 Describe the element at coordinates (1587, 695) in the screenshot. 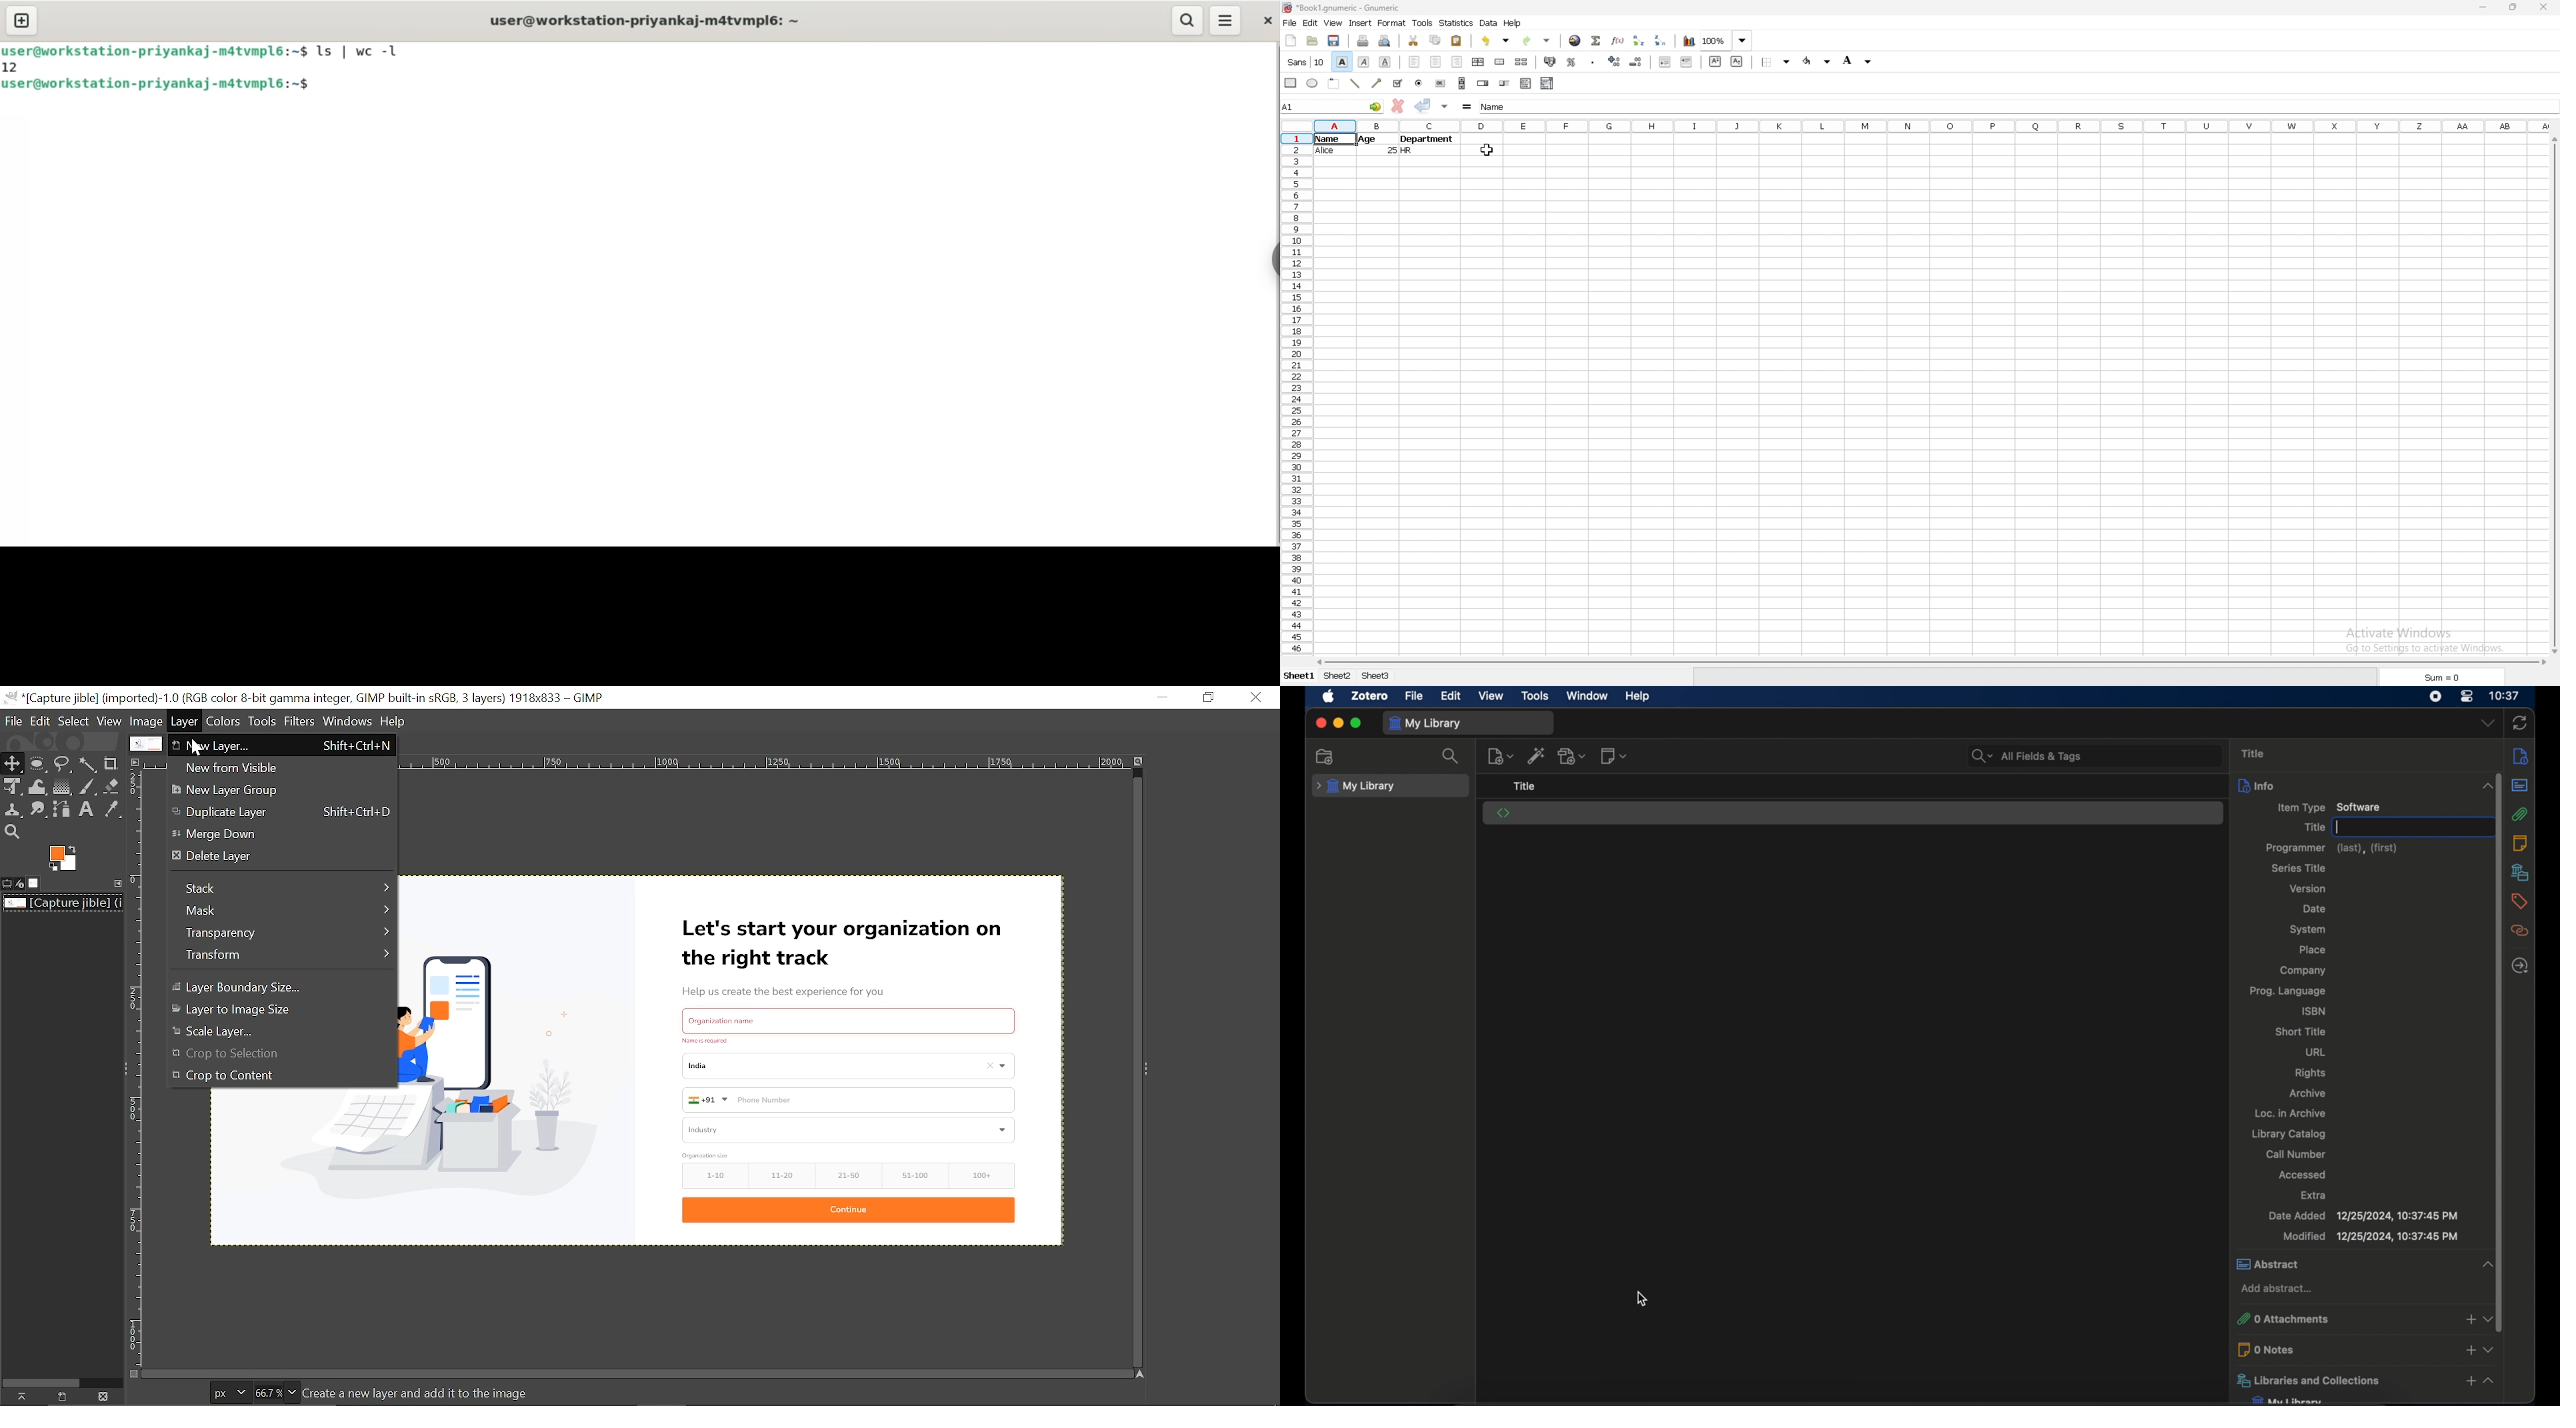

I see `window` at that location.